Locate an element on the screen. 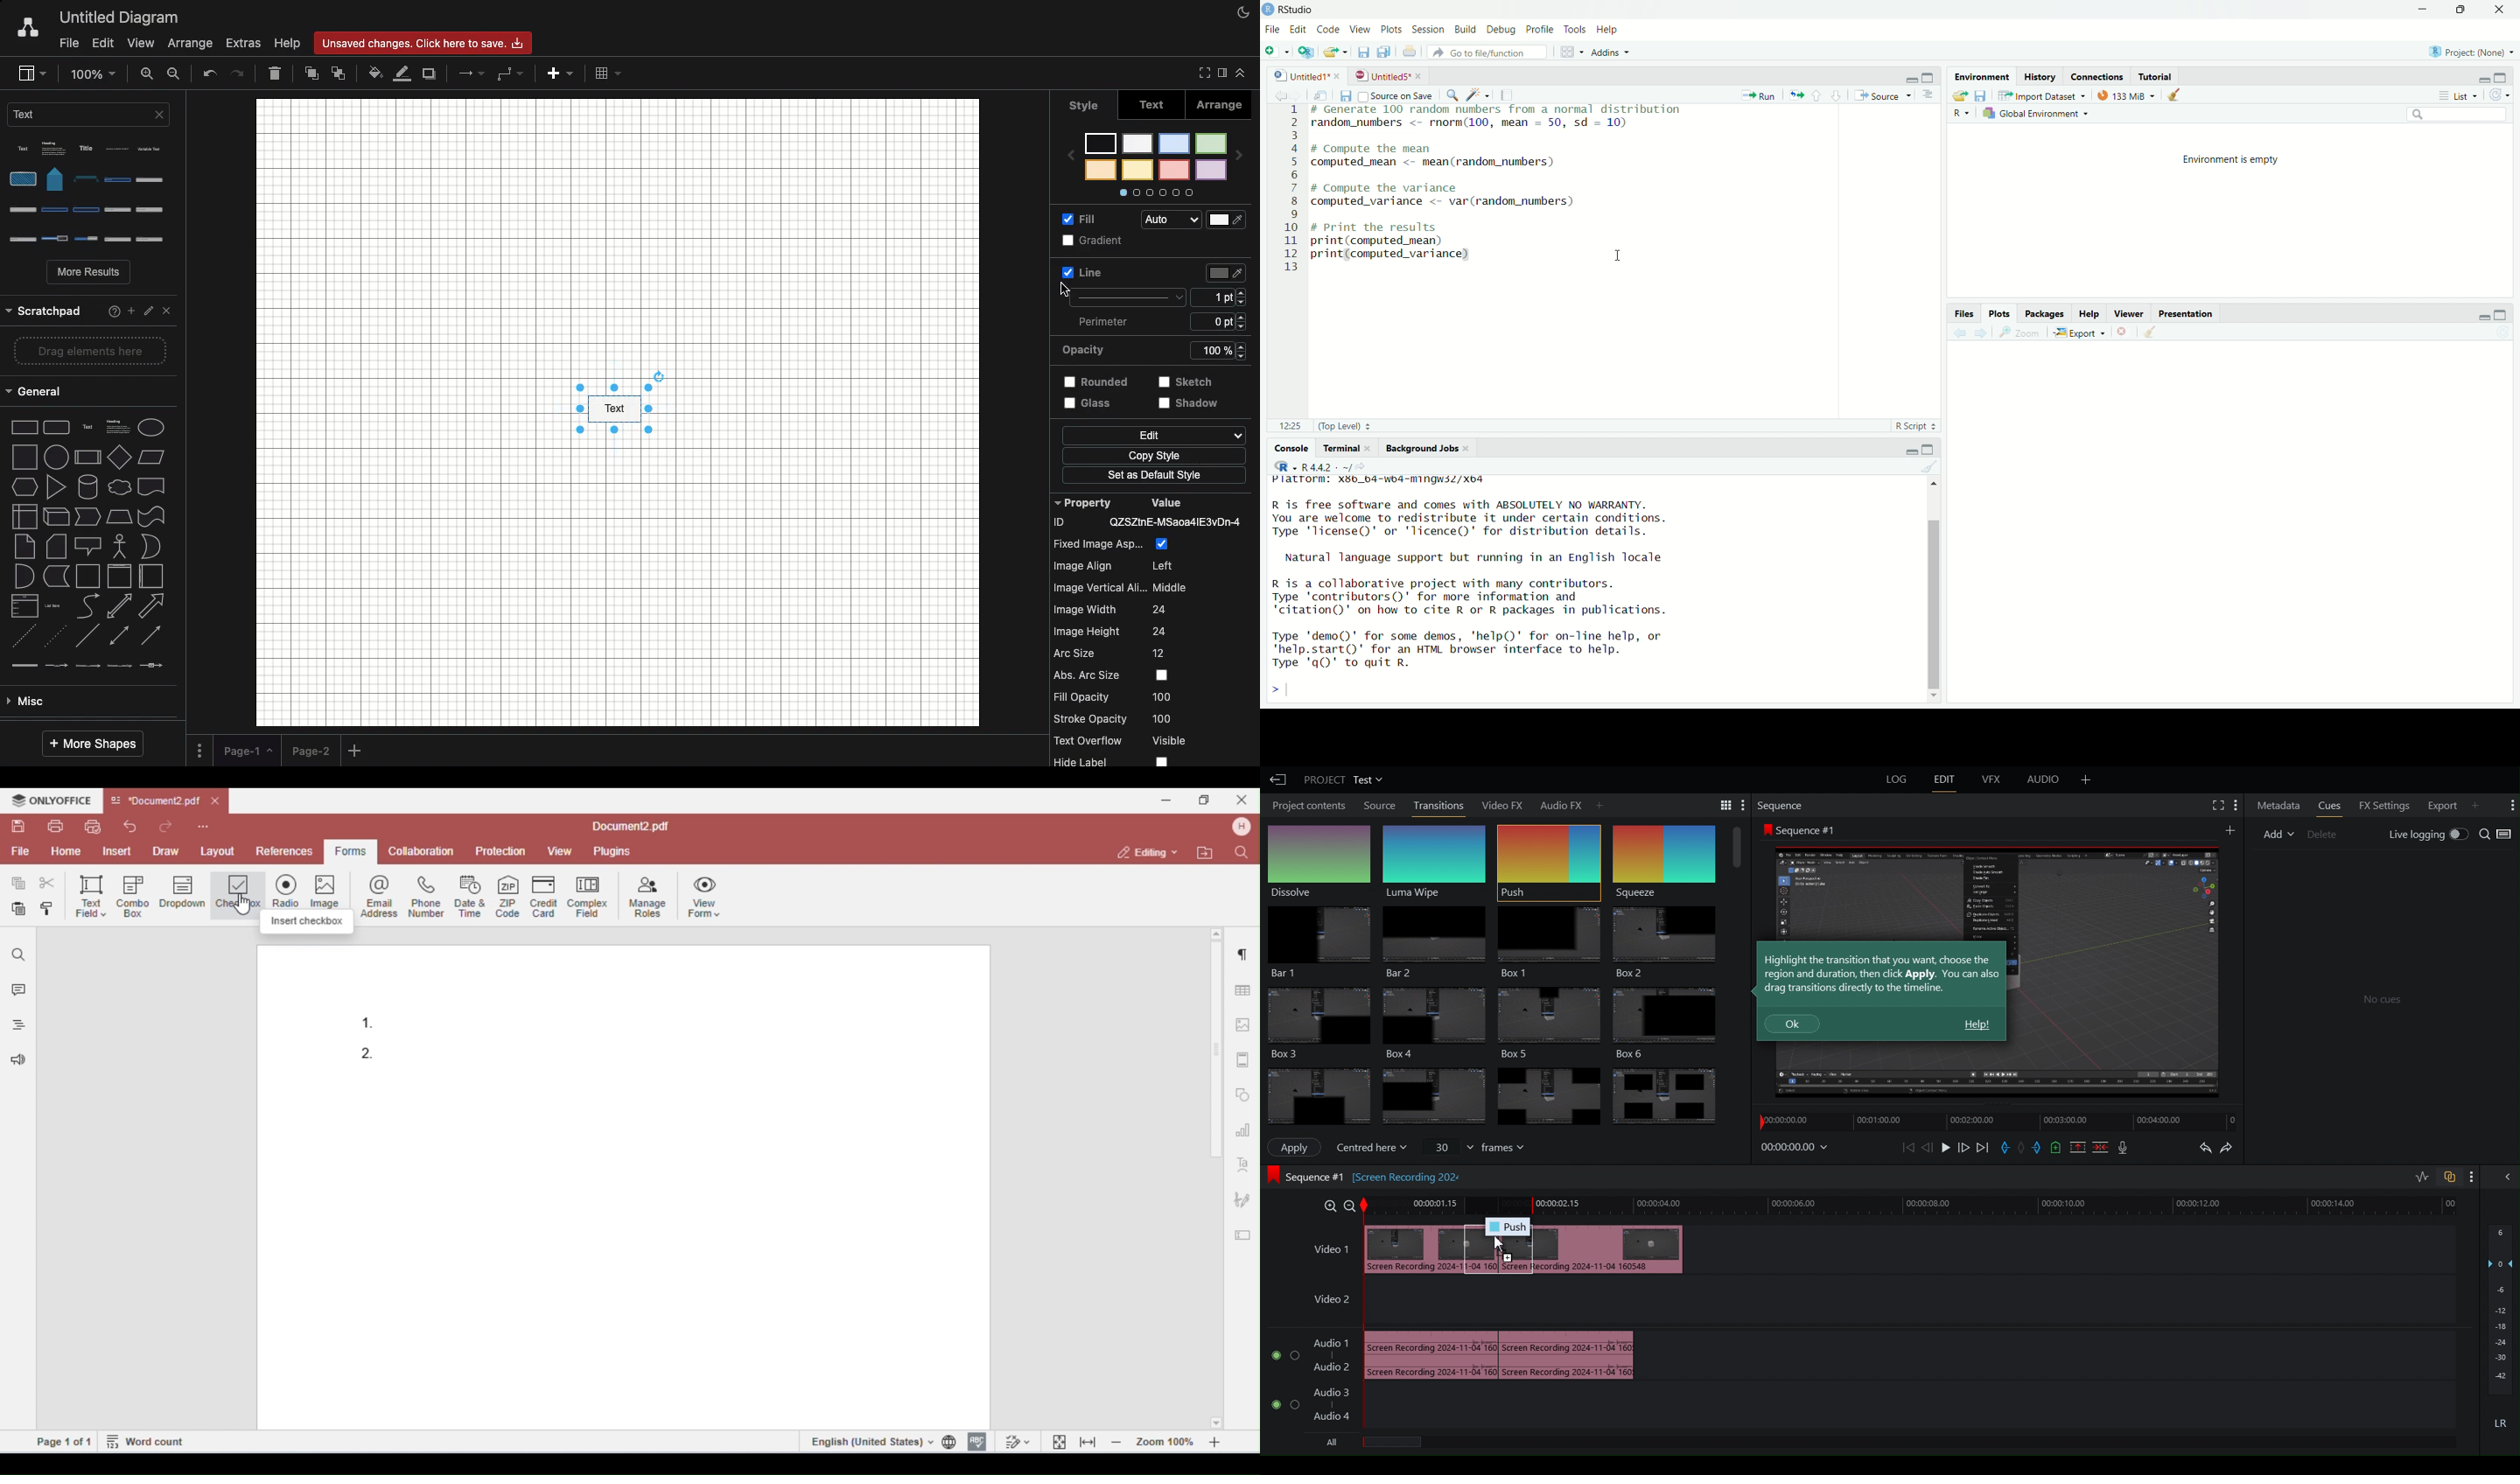 The image size is (2520, 1484). plots is located at coordinates (2000, 313).